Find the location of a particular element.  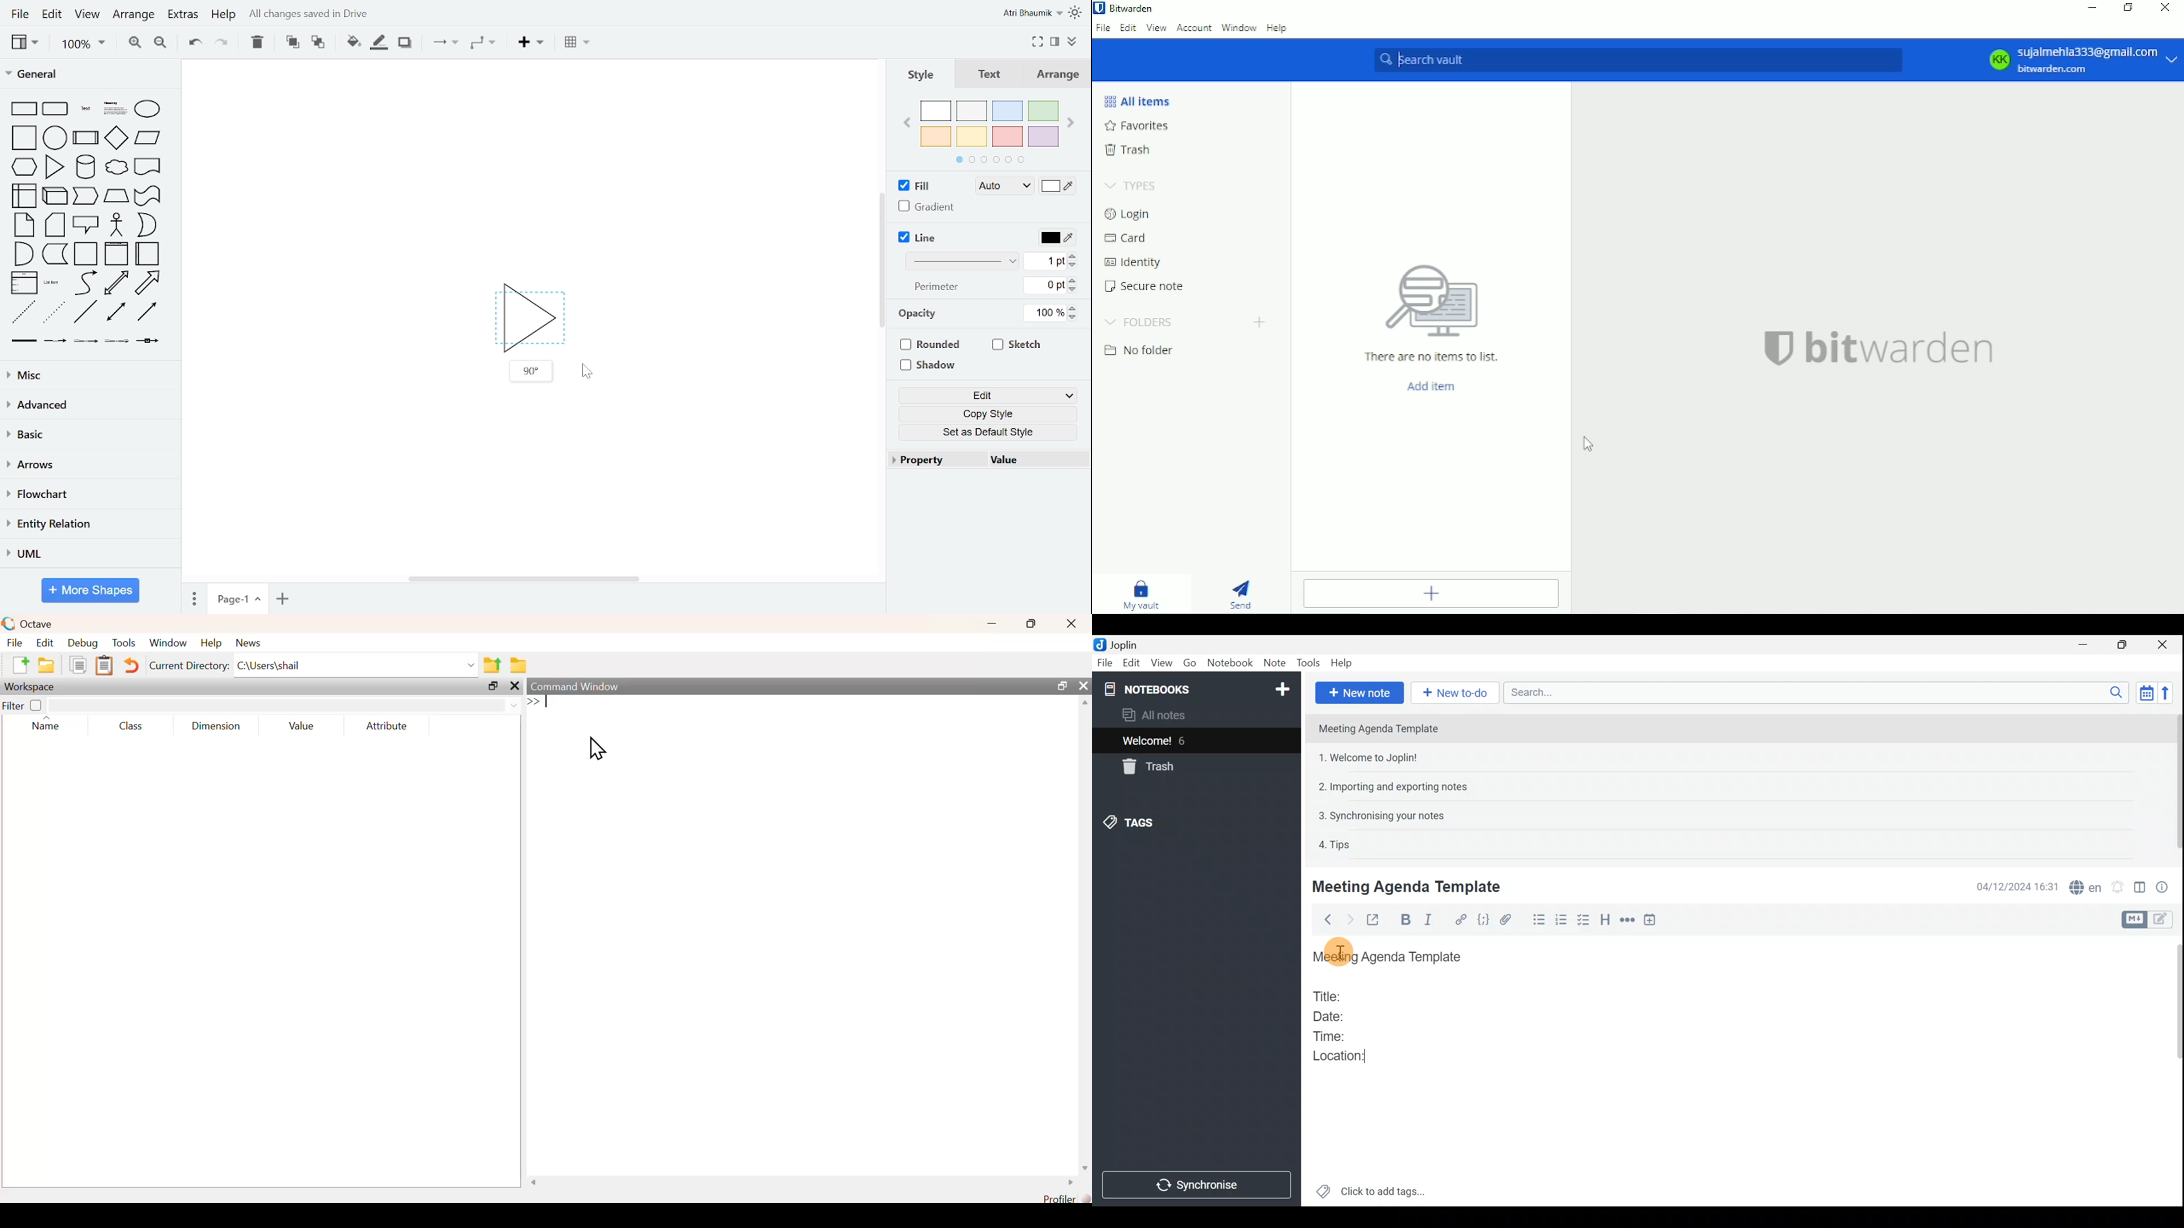

New File is located at coordinates (21, 665).